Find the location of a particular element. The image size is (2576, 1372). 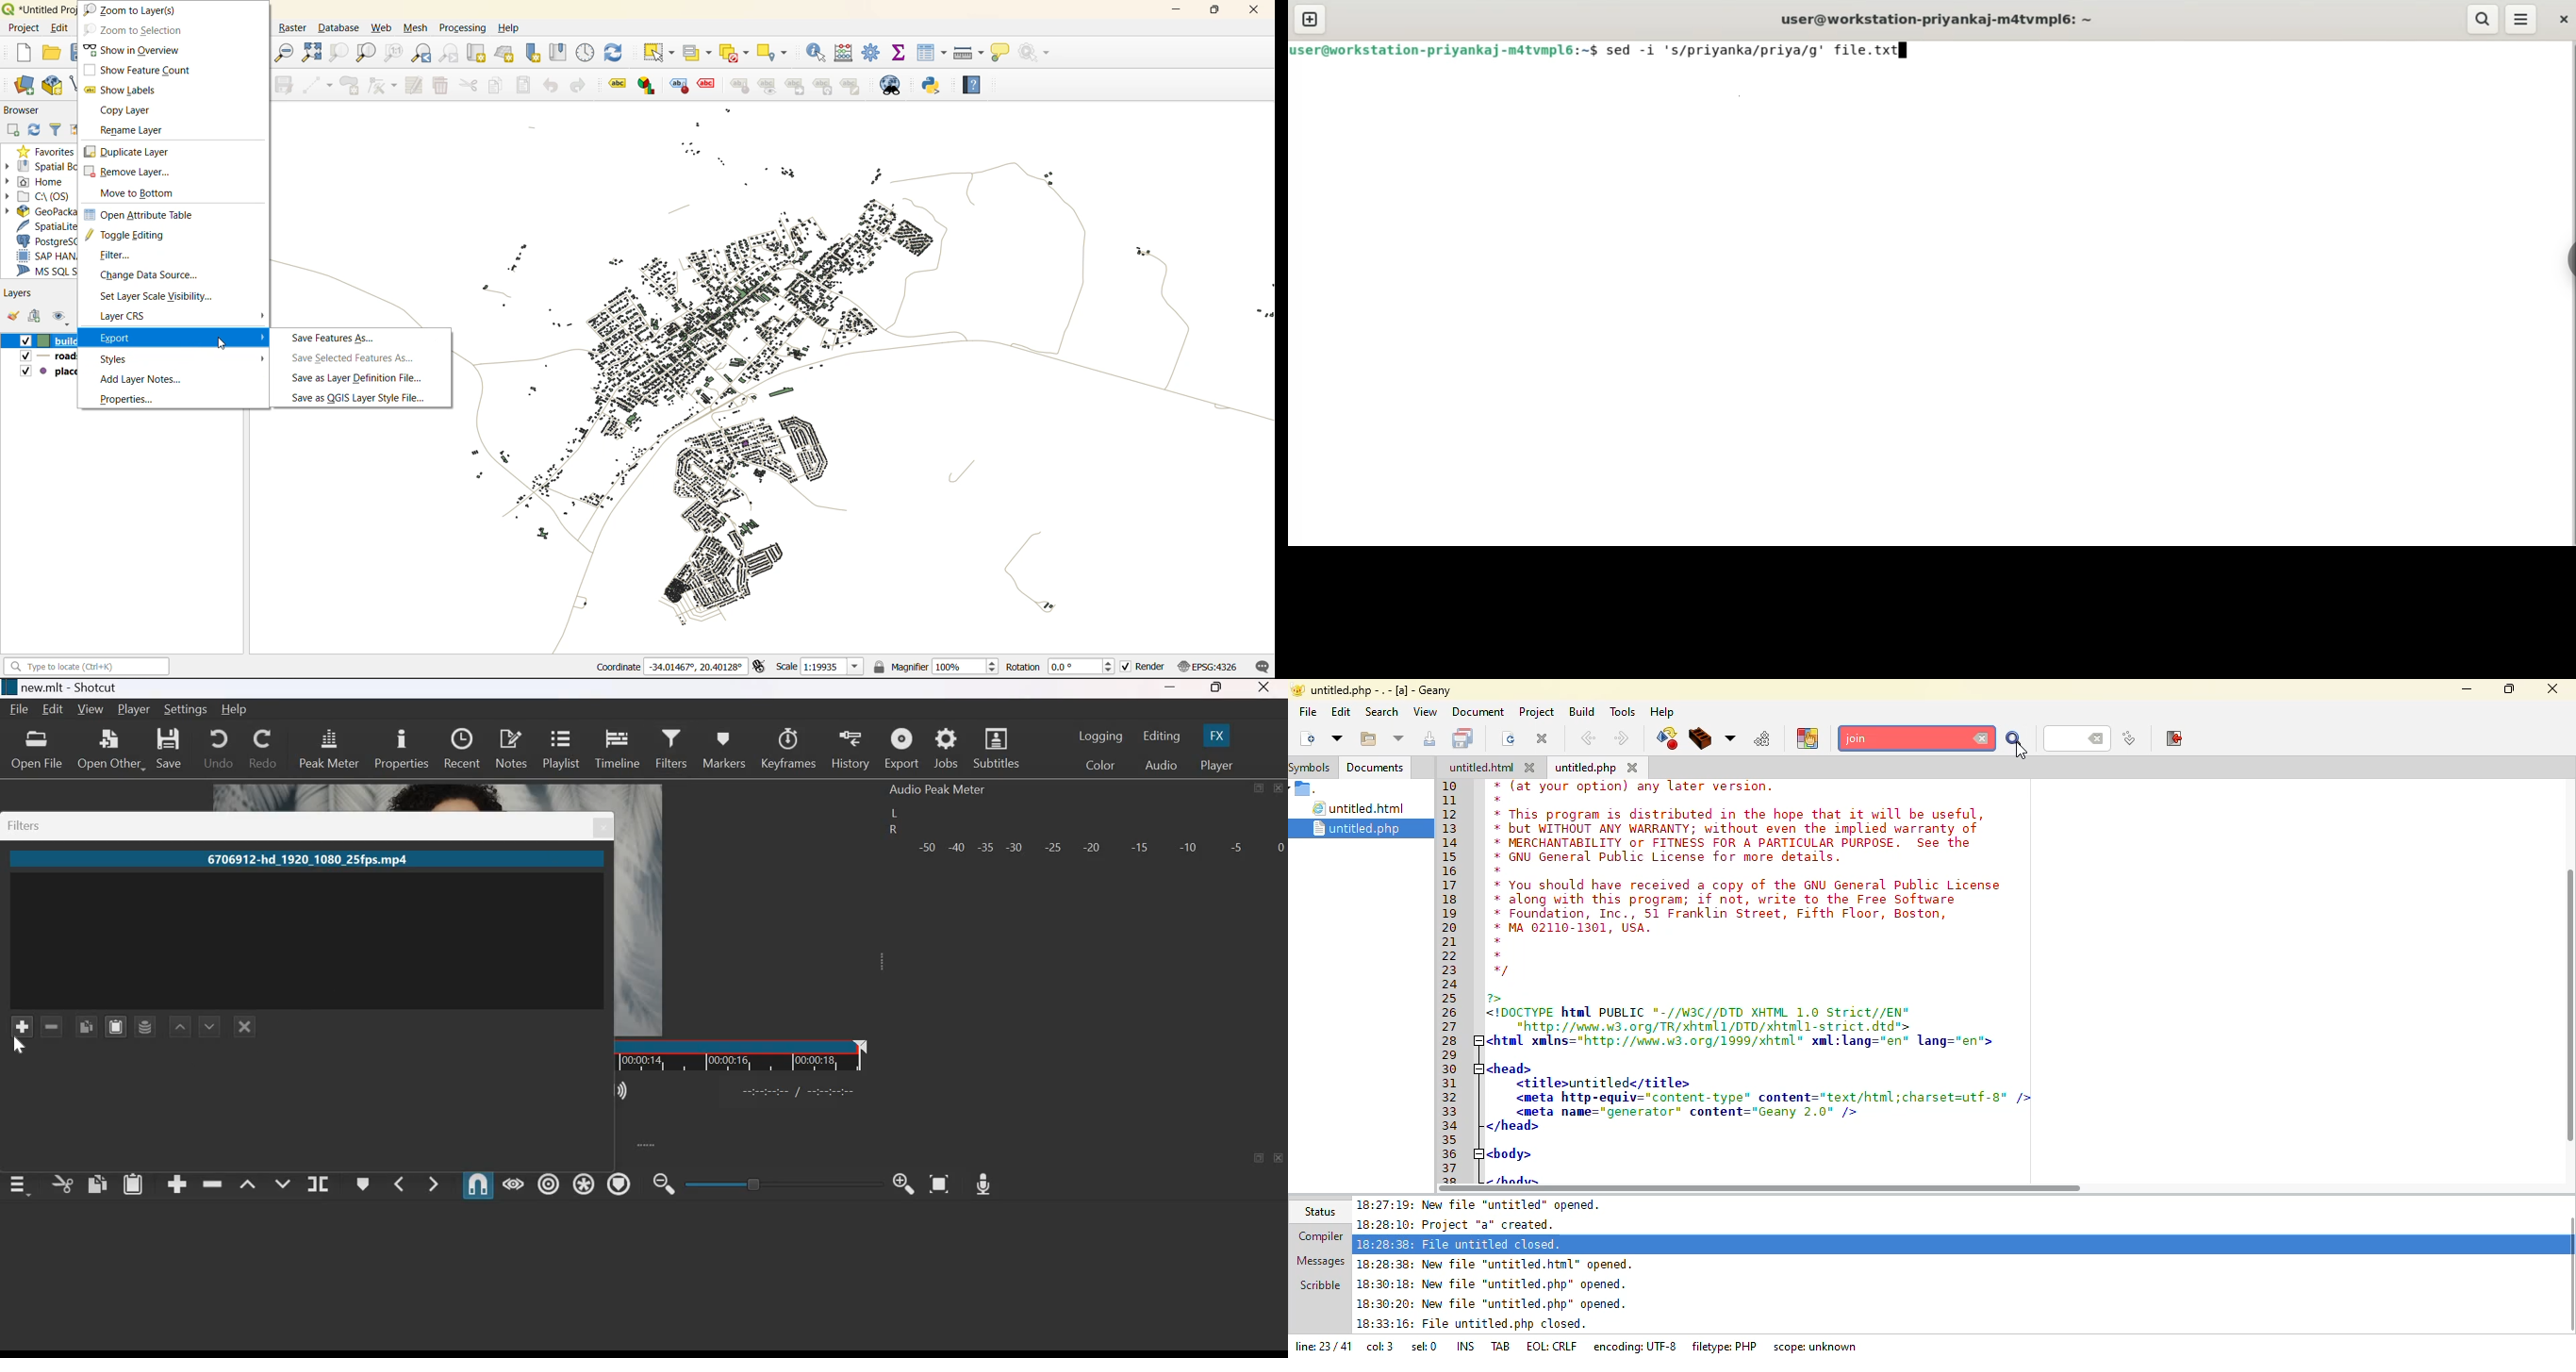

Editing is located at coordinates (1163, 736).